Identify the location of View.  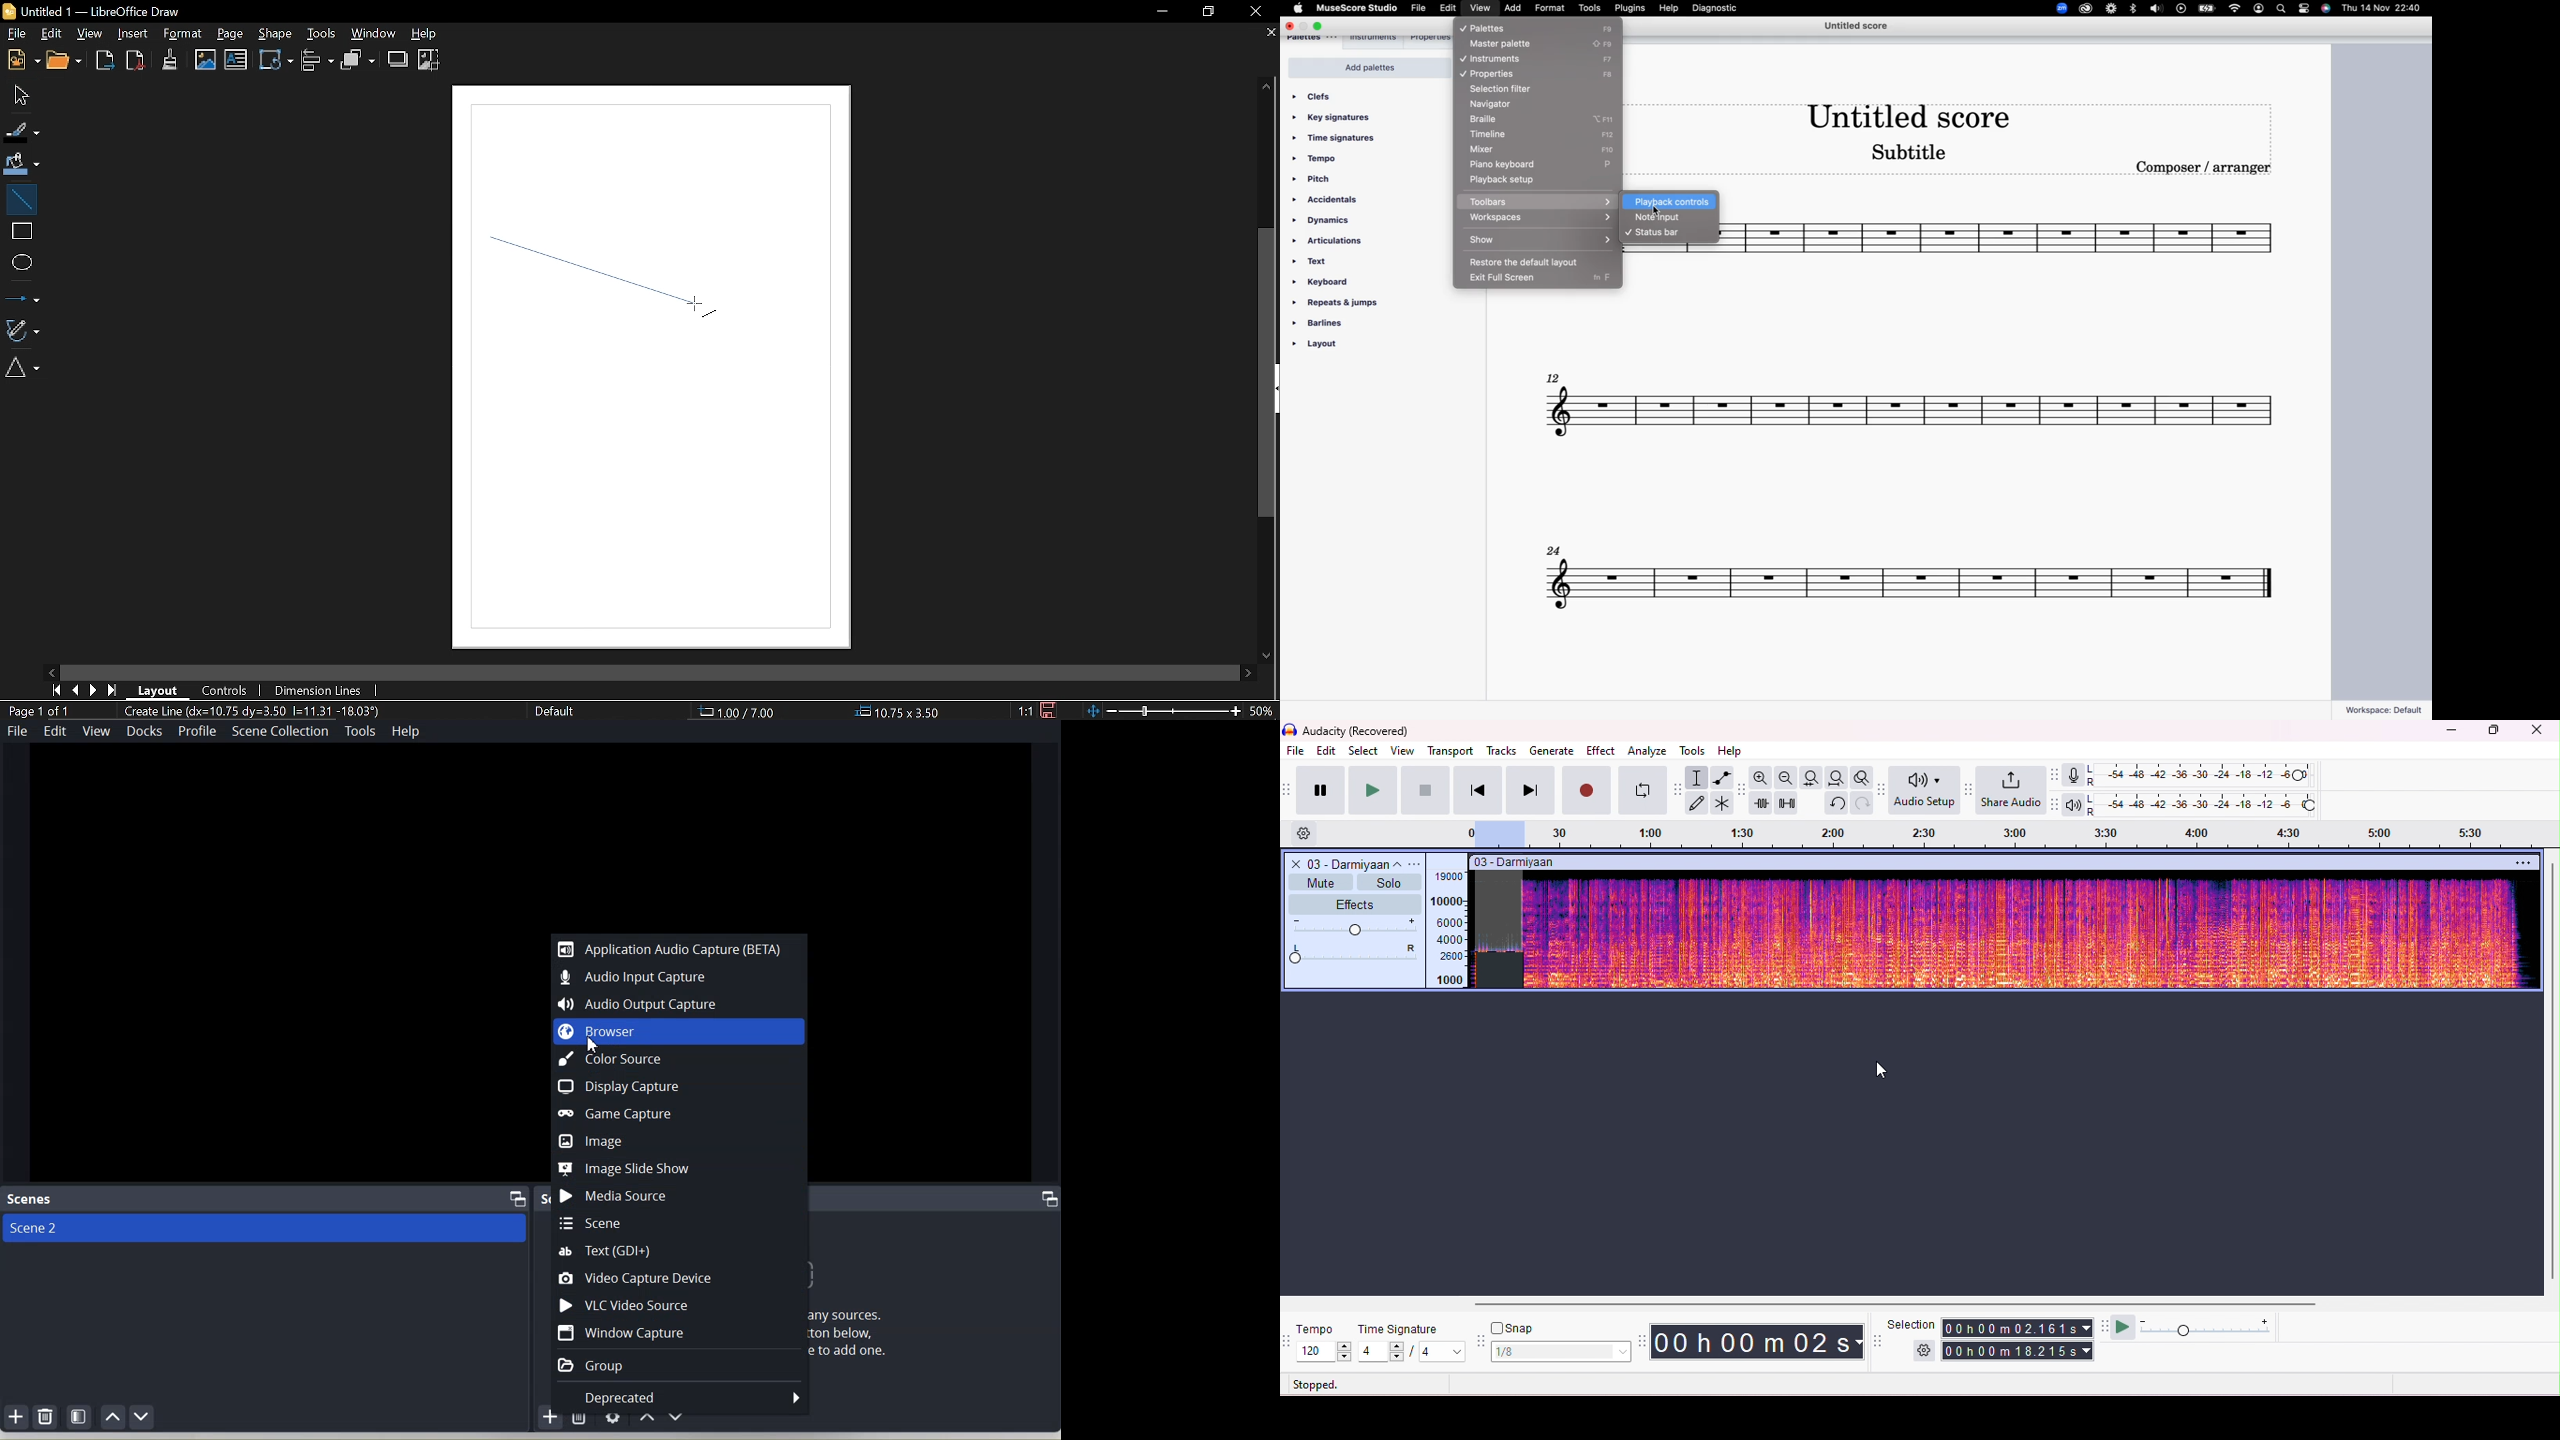
(93, 33).